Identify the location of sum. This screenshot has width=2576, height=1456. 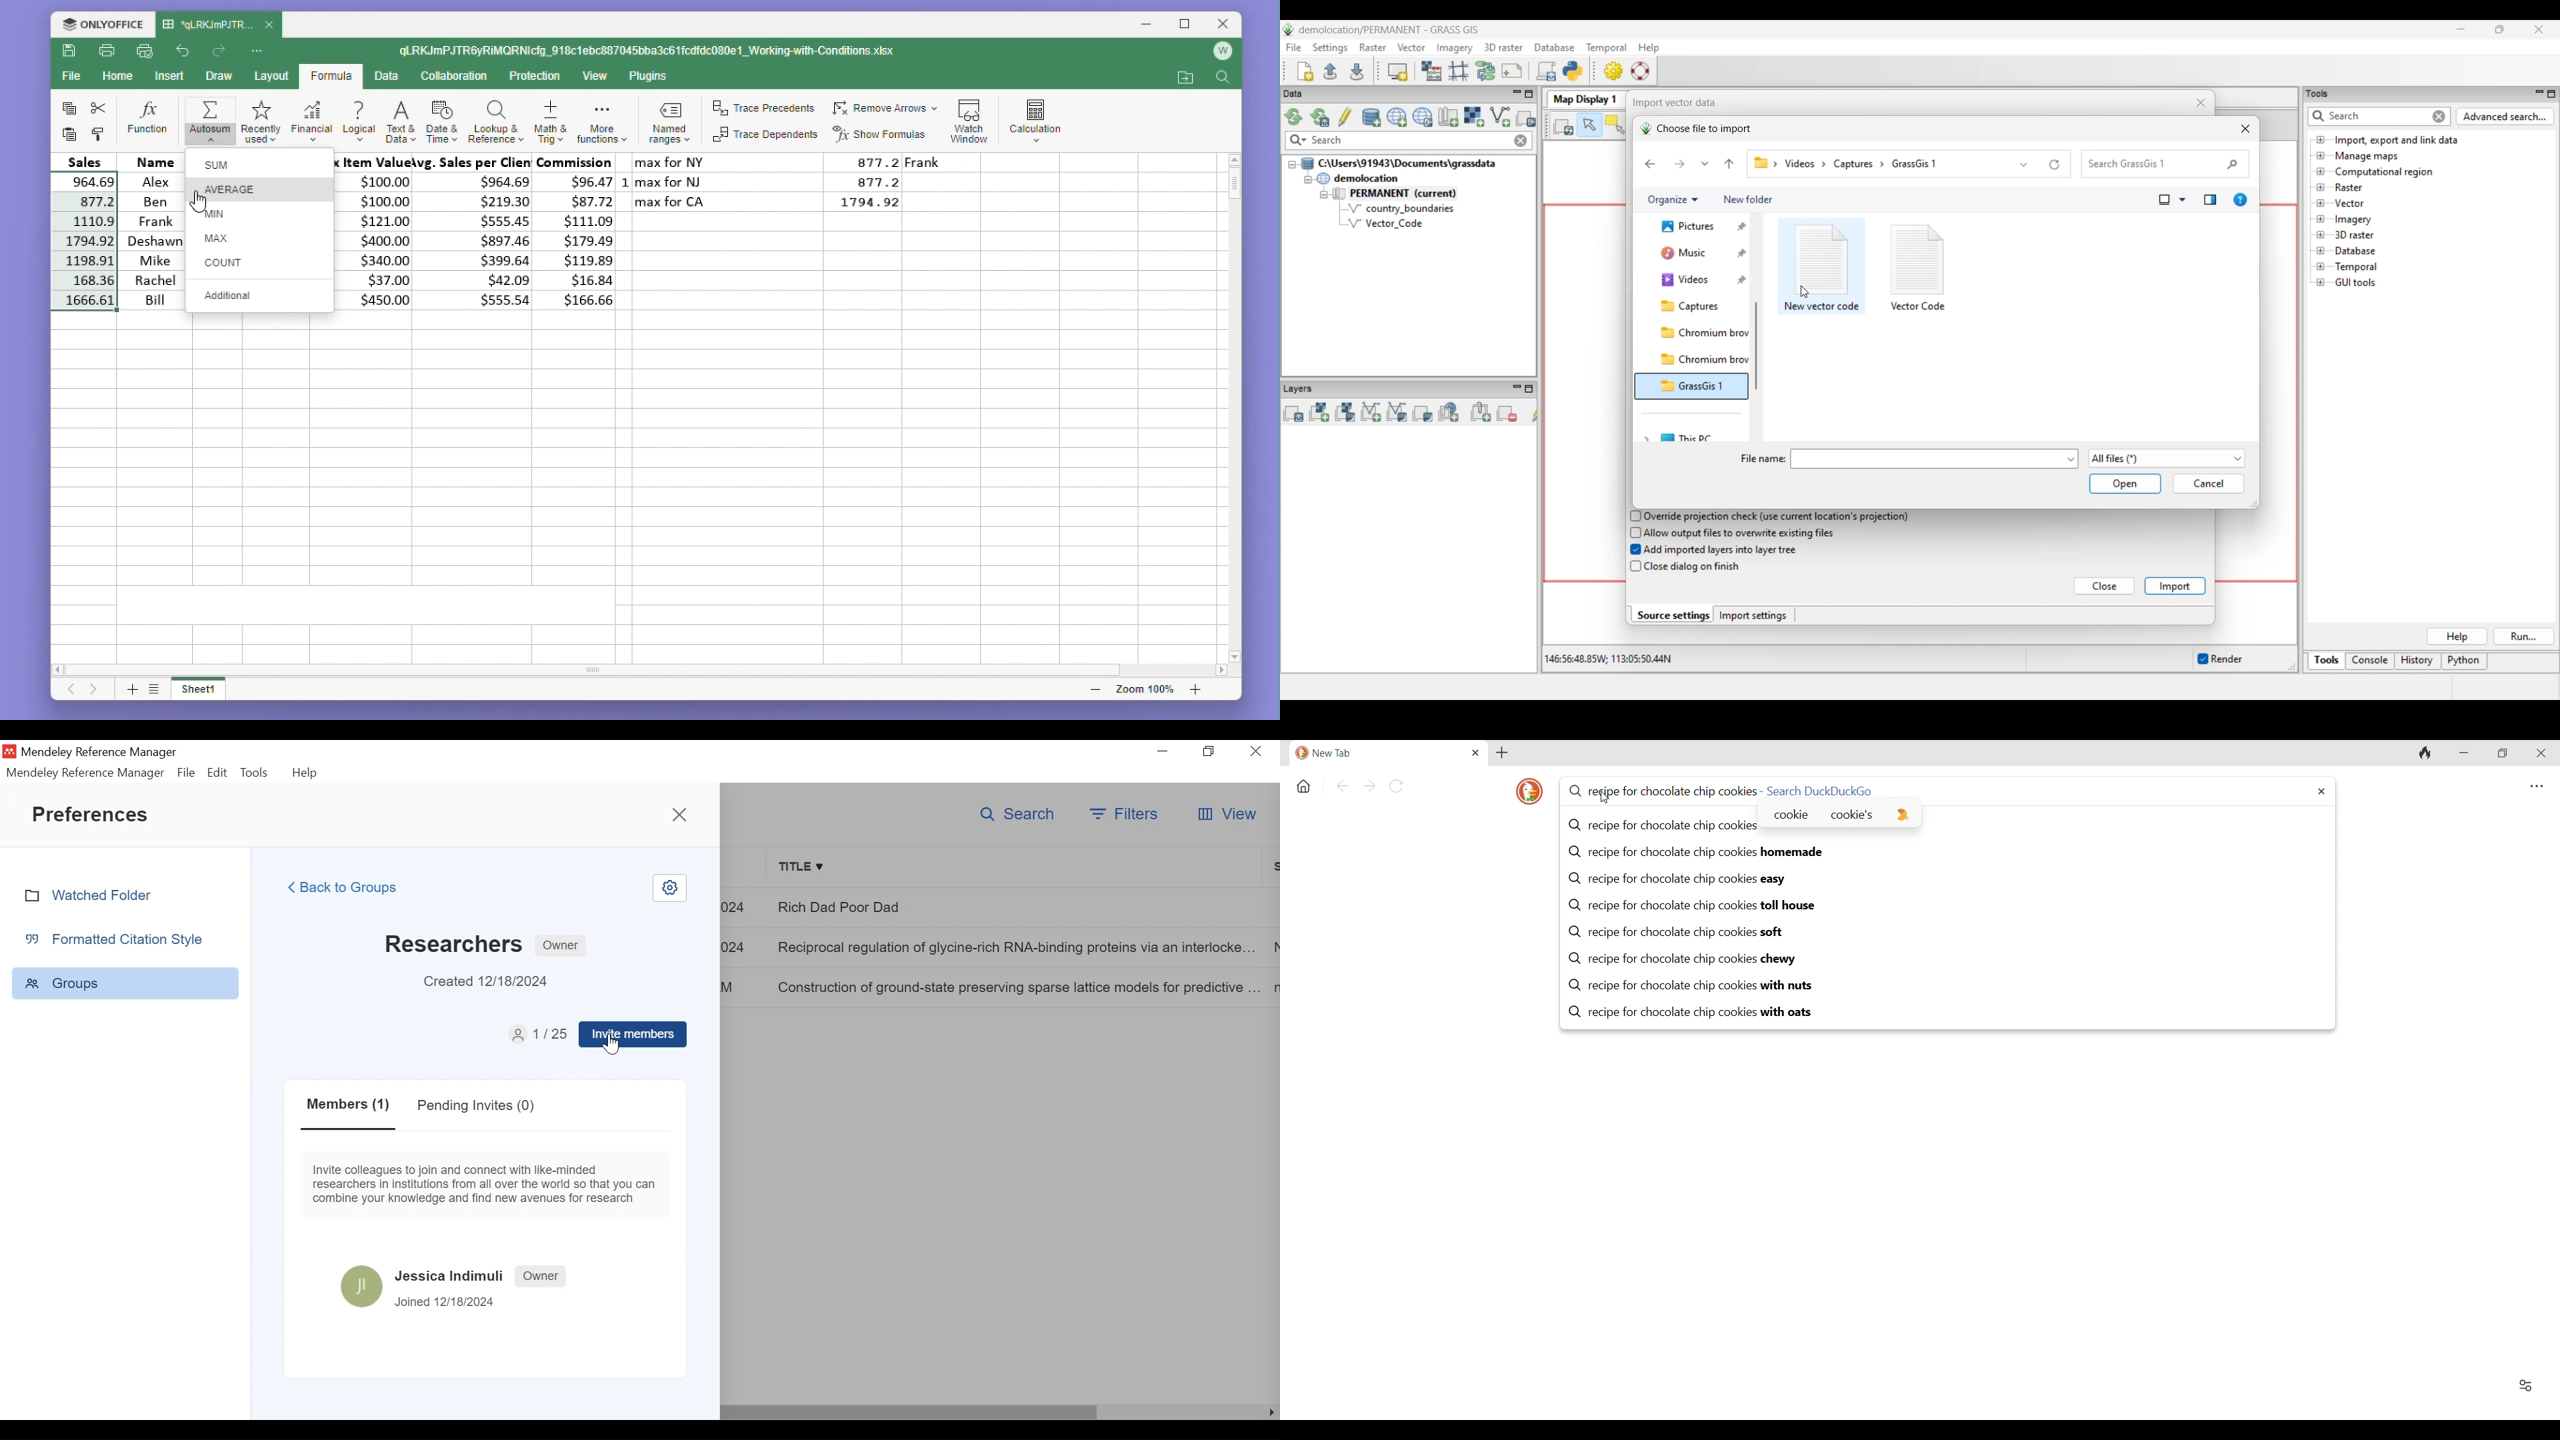
(260, 164).